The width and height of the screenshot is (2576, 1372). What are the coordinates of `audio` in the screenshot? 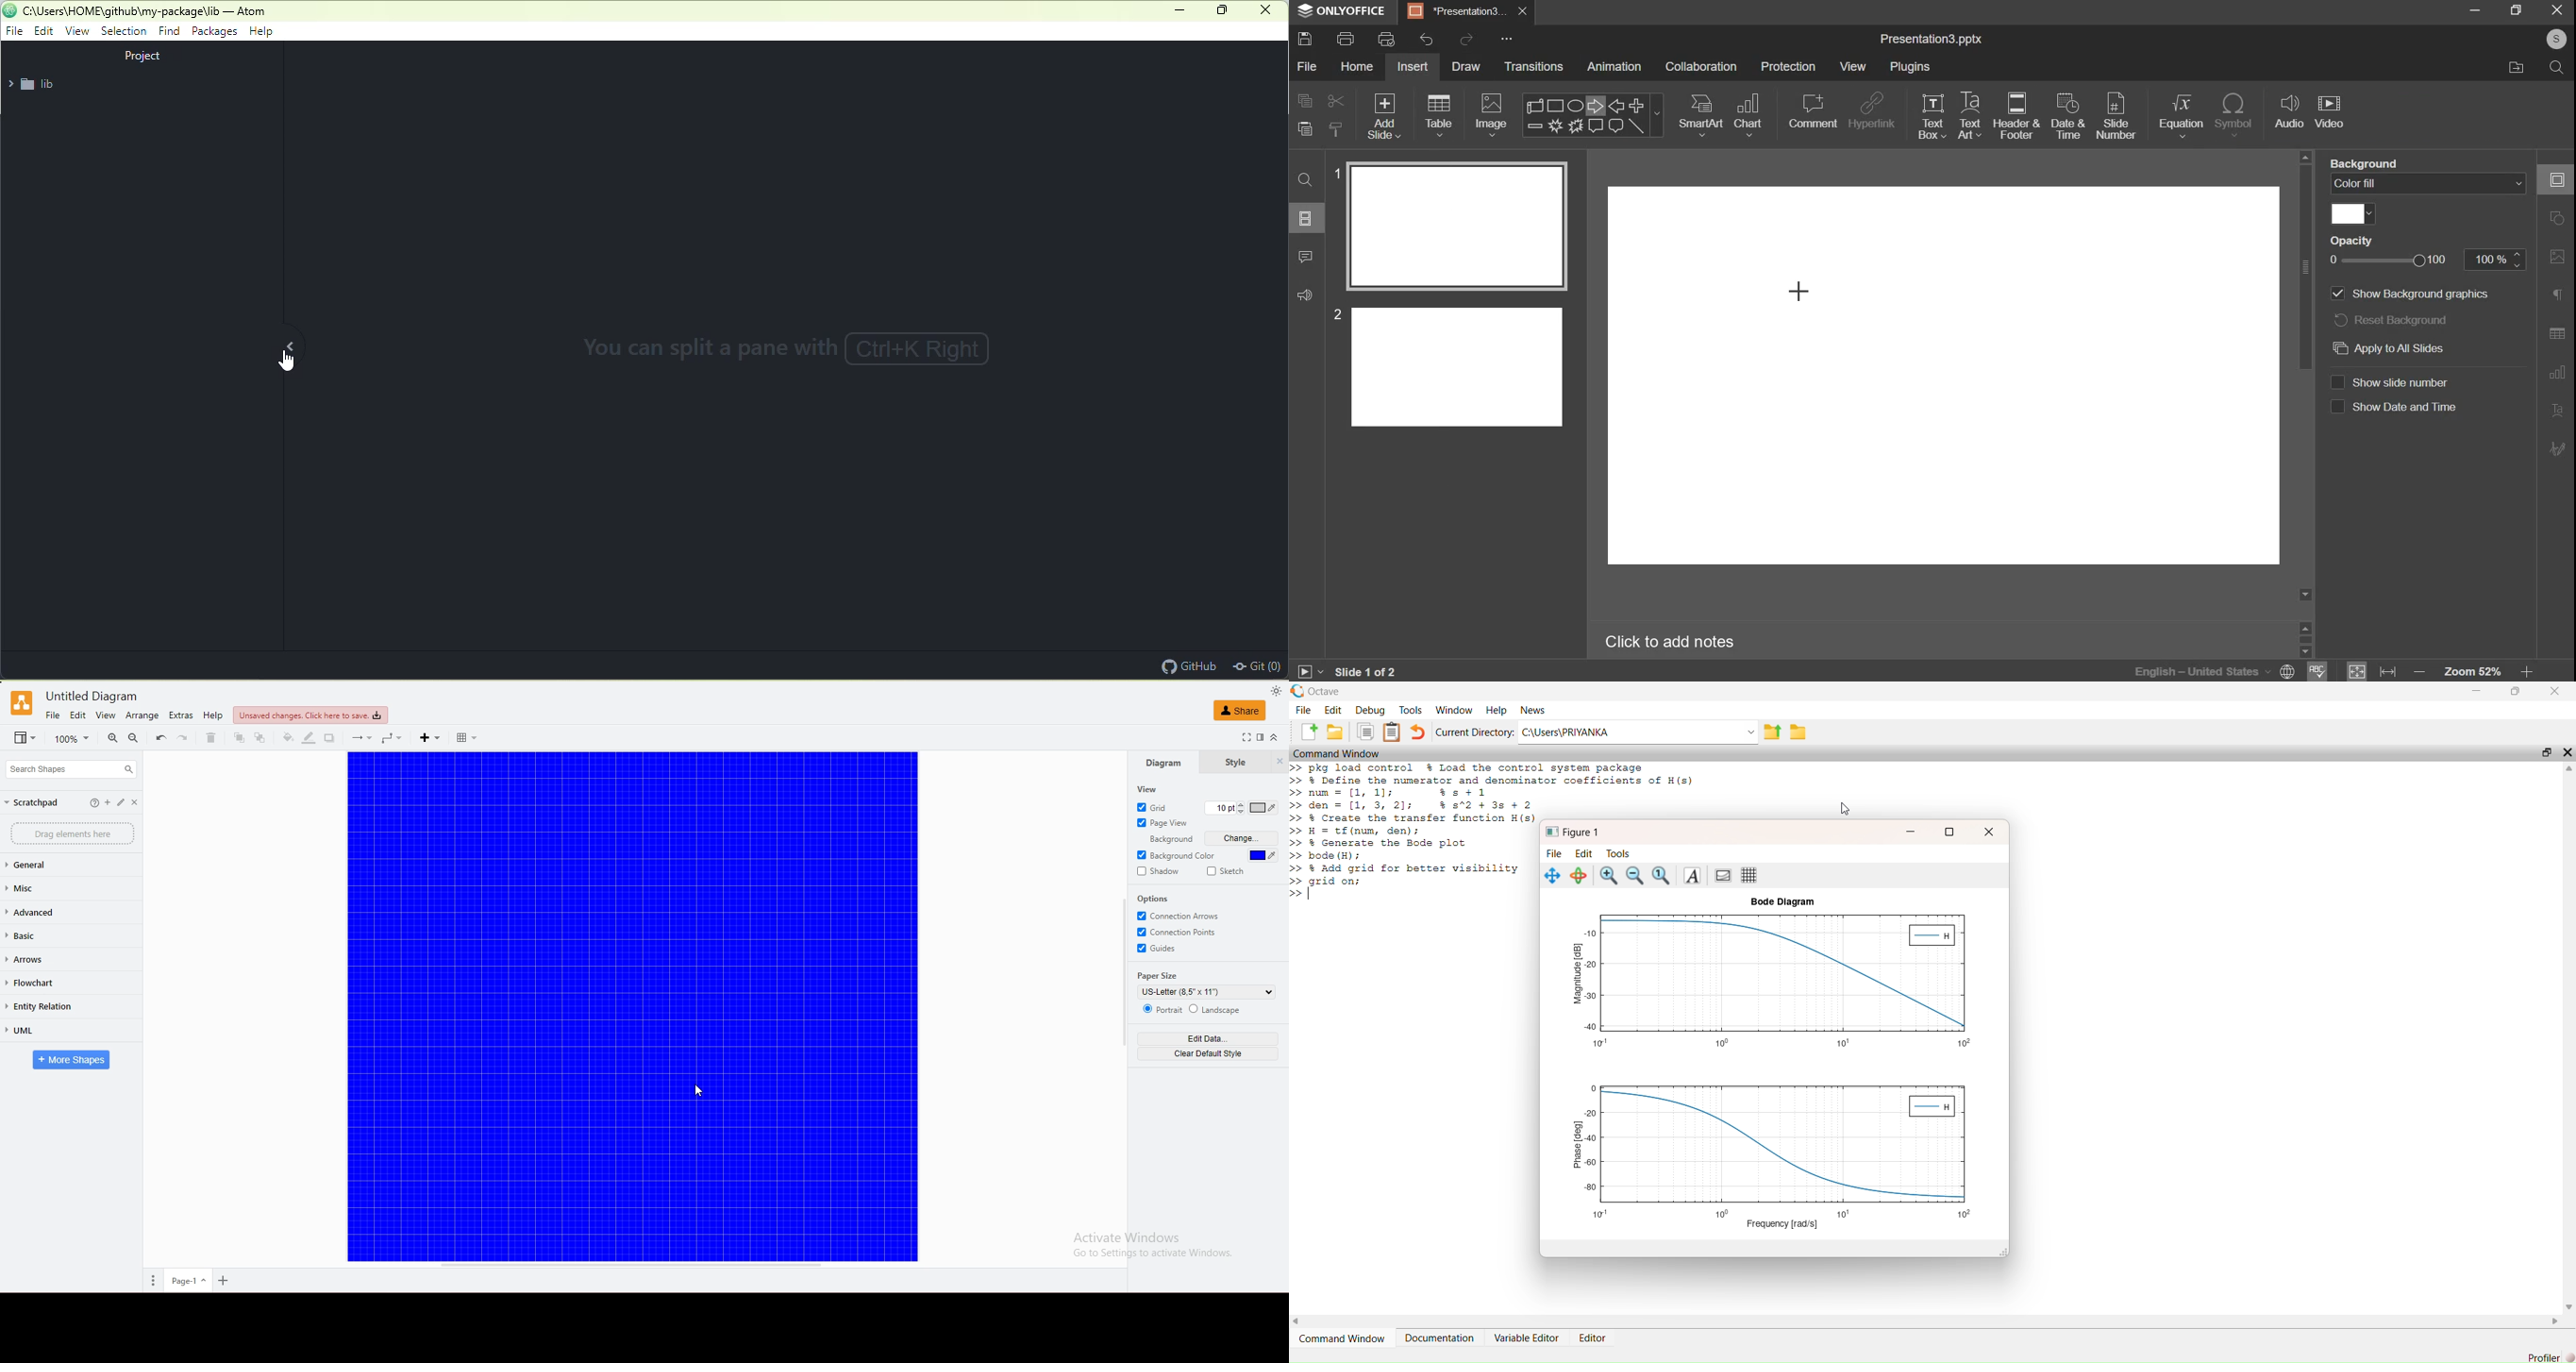 It's located at (2291, 112).